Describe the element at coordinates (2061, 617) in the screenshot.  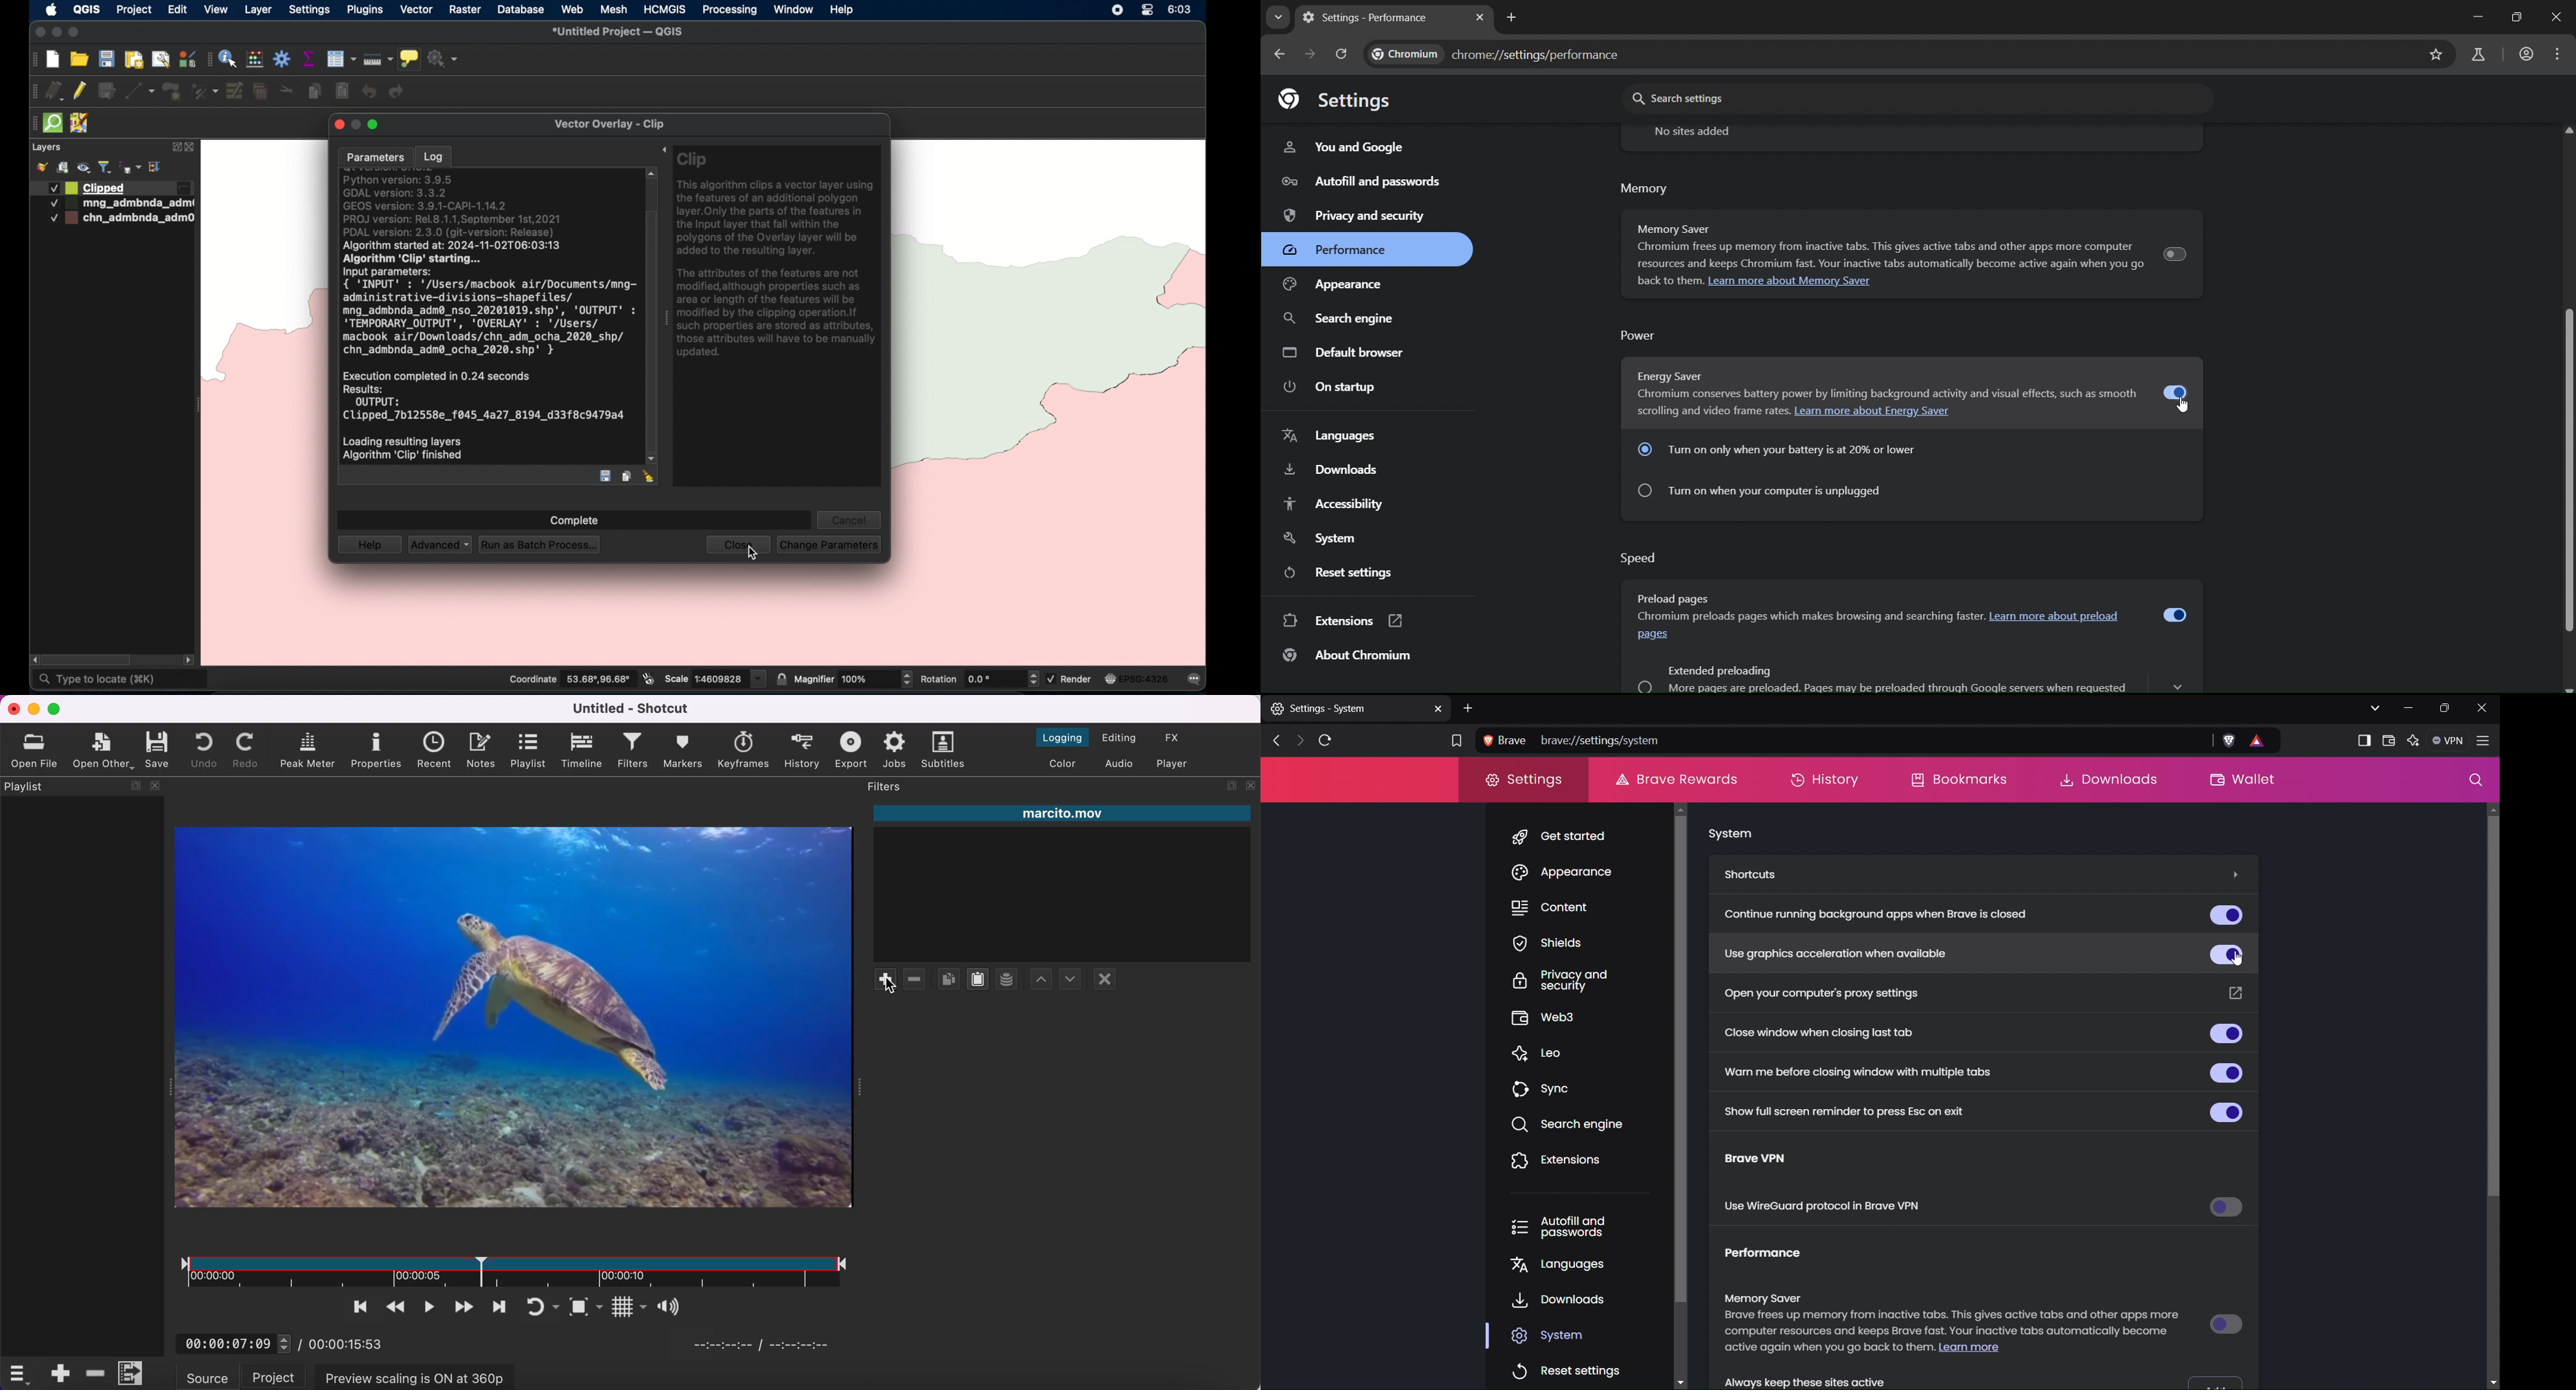
I see `learn mroe about preload` at that location.